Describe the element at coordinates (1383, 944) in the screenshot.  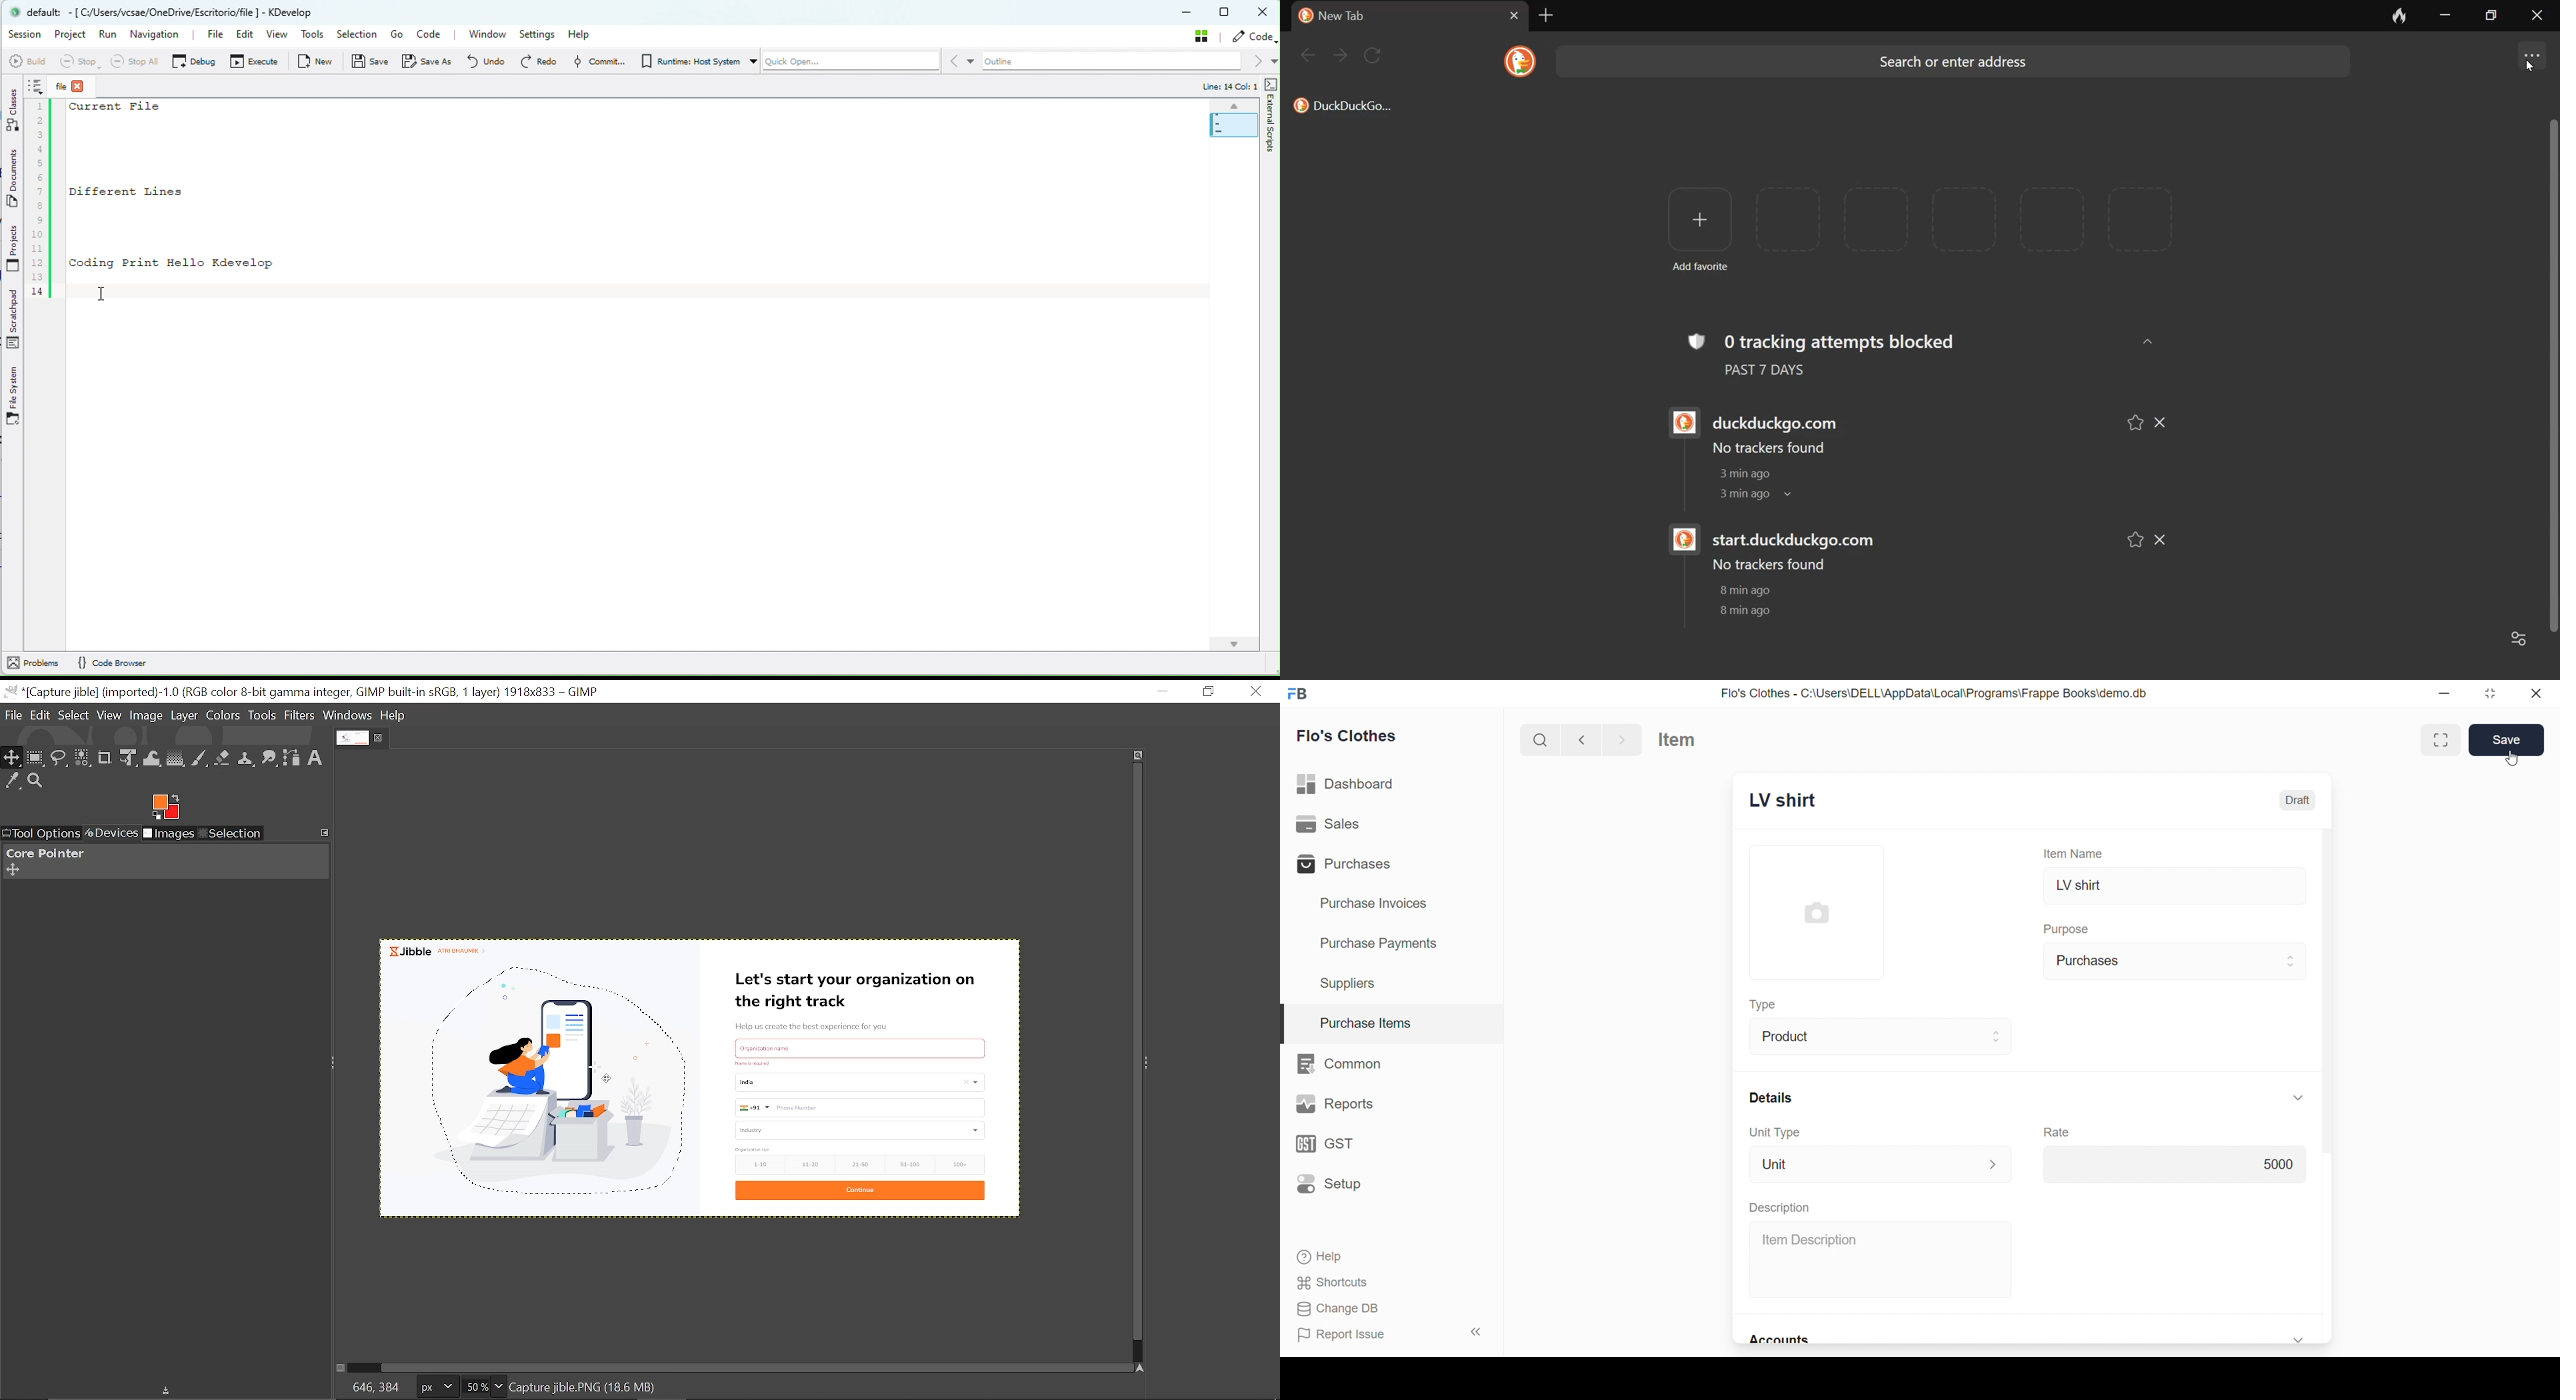
I see `Purchase Payments` at that location.